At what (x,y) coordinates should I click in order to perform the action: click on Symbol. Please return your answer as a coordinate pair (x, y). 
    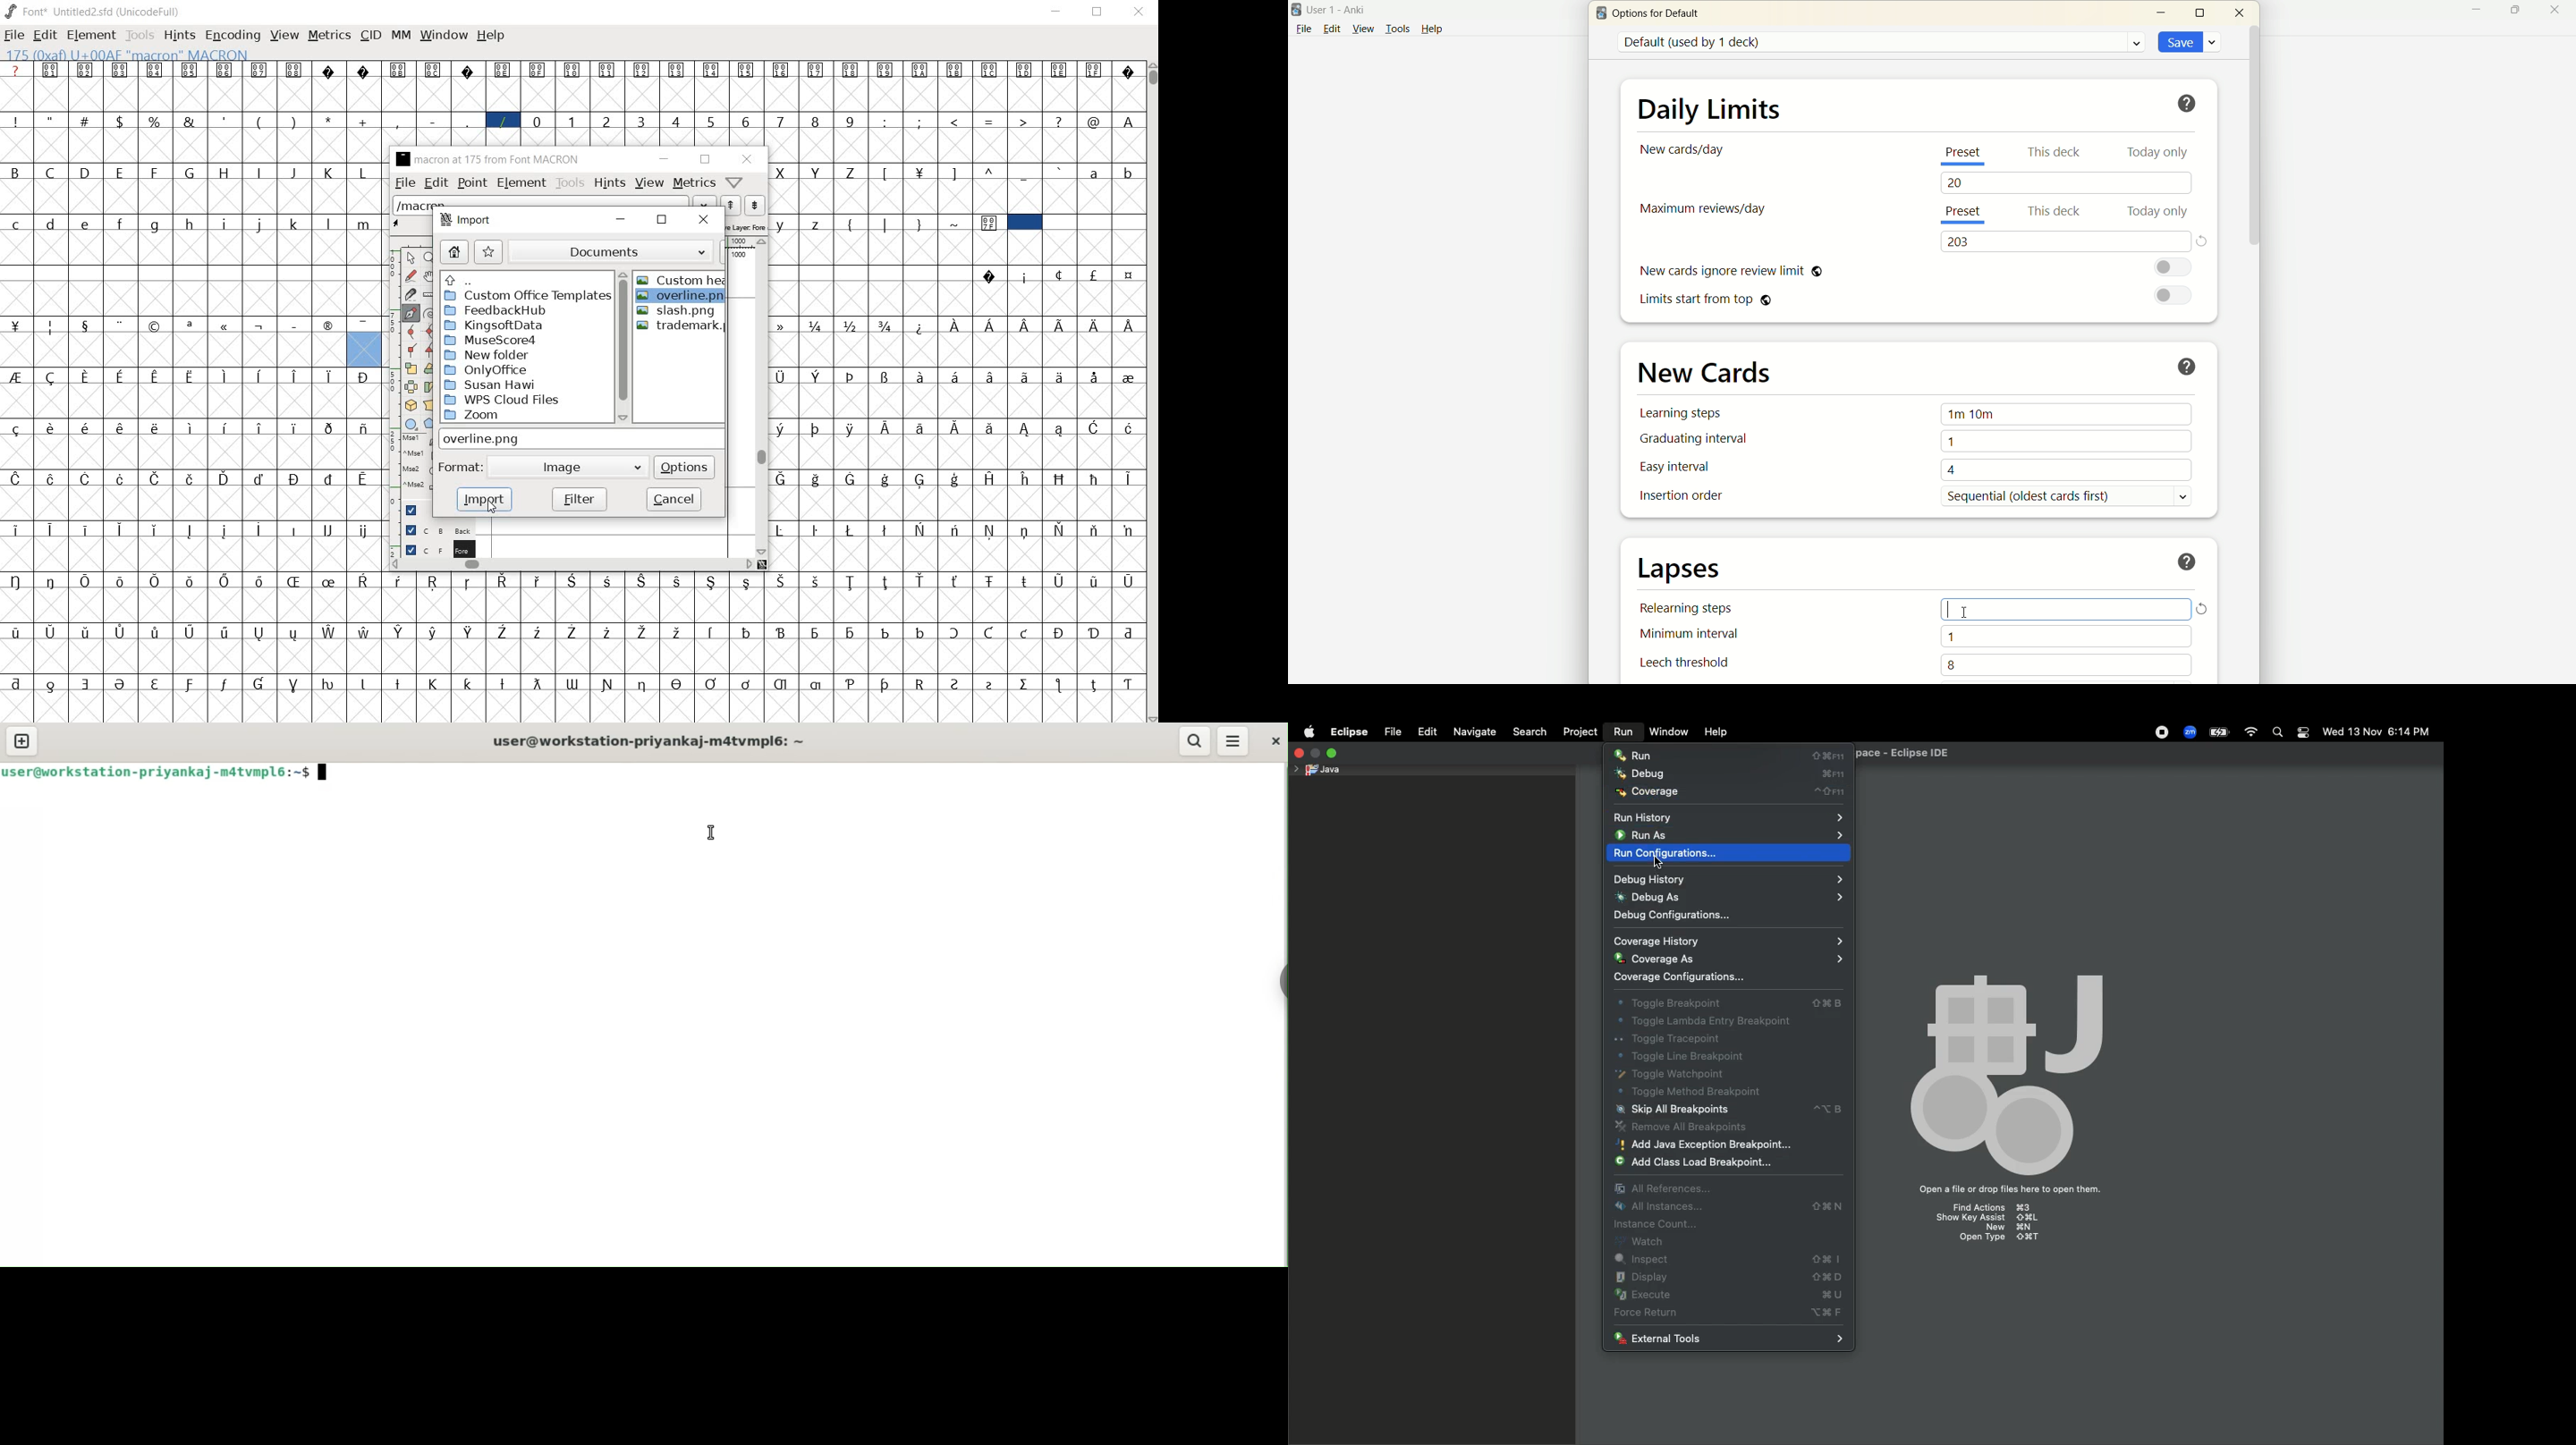
    Looking at the image, I should click on (608, 631).